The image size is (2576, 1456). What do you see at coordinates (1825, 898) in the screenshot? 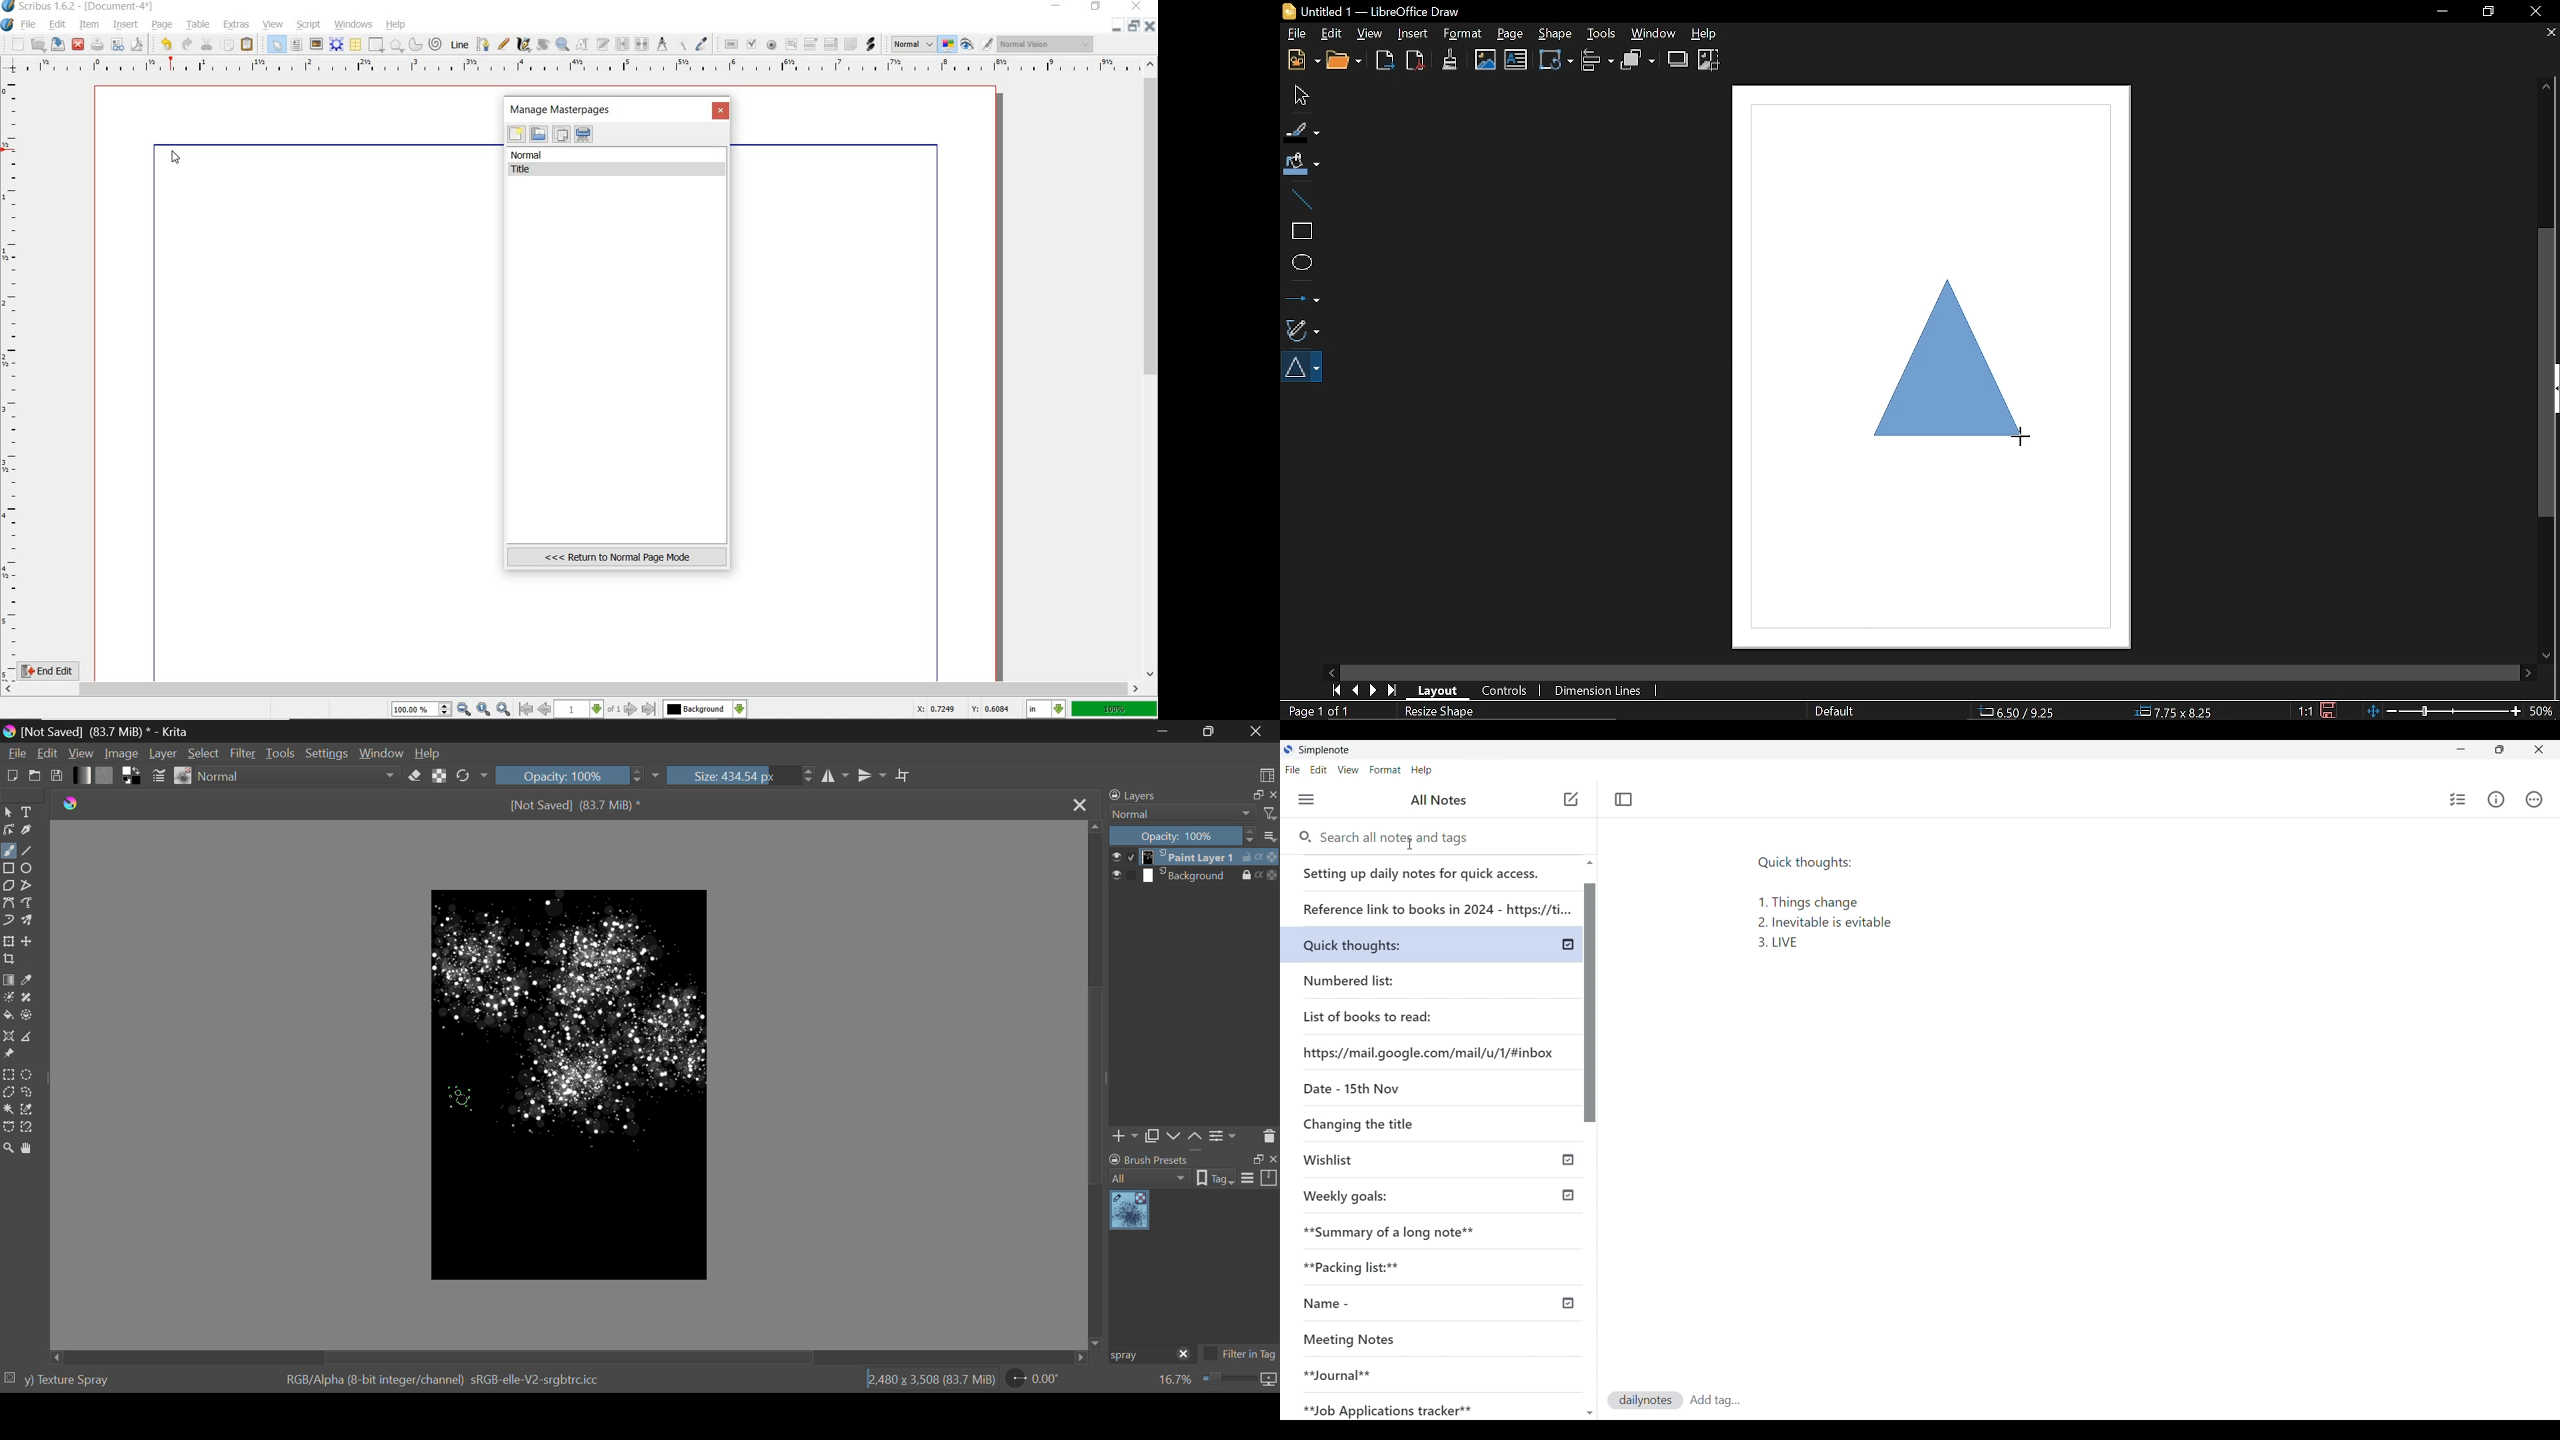
I see `Quick thoughts:

1. Things change

2. Inevitable is evitable
3. LIVE` at bounding box center [1825, 898].